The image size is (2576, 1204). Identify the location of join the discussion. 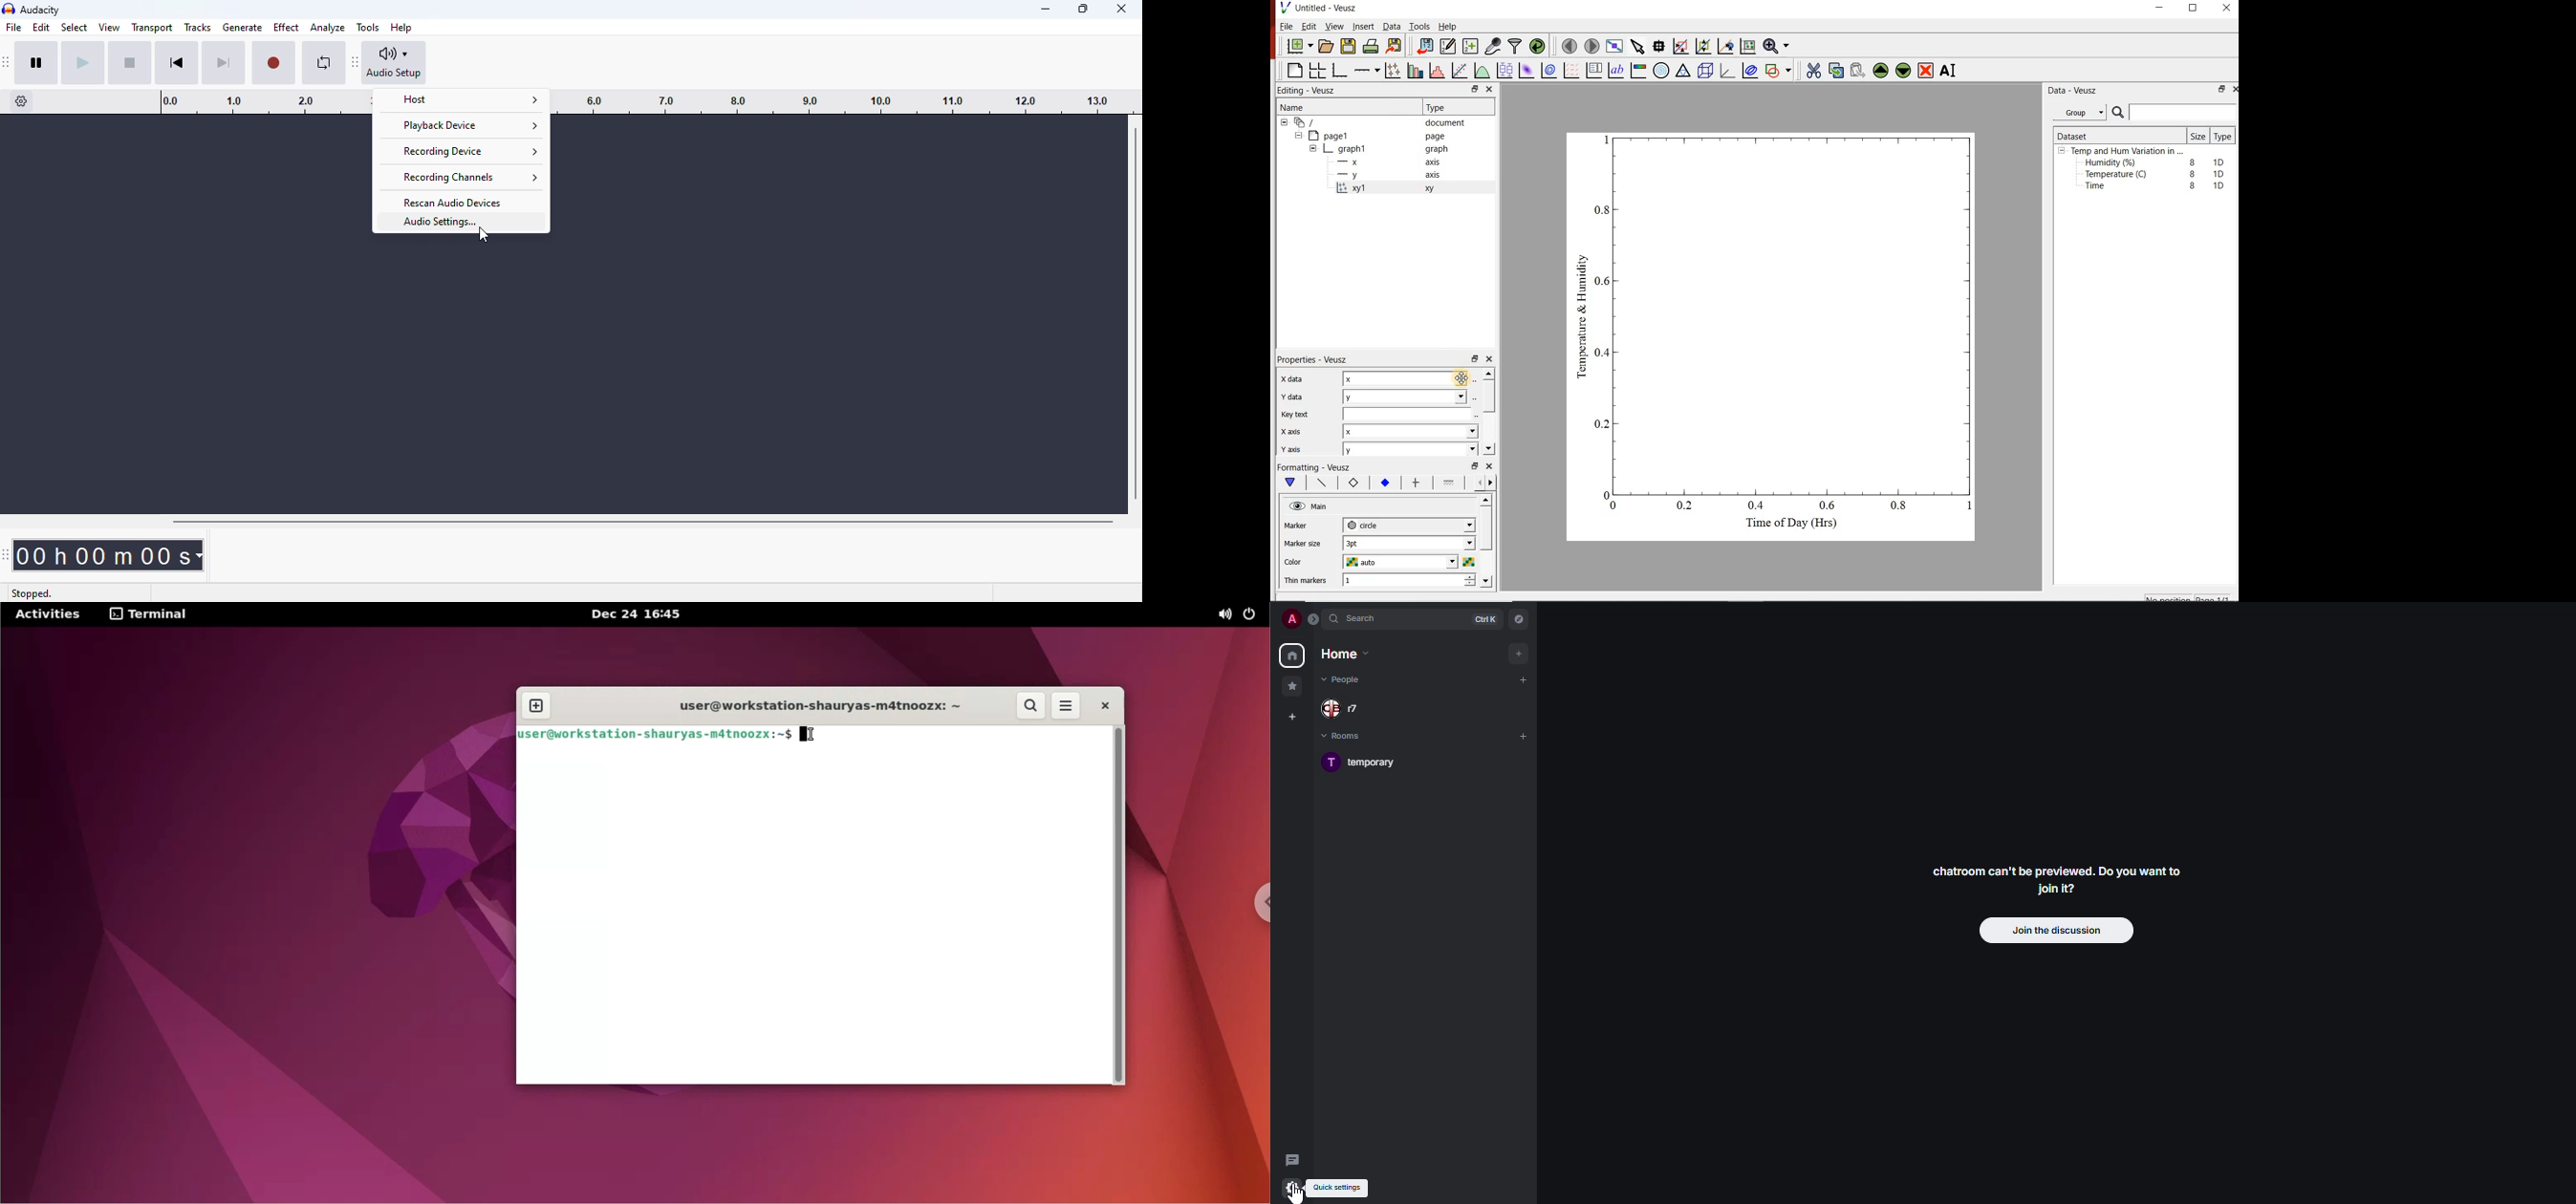
(2056, 932).